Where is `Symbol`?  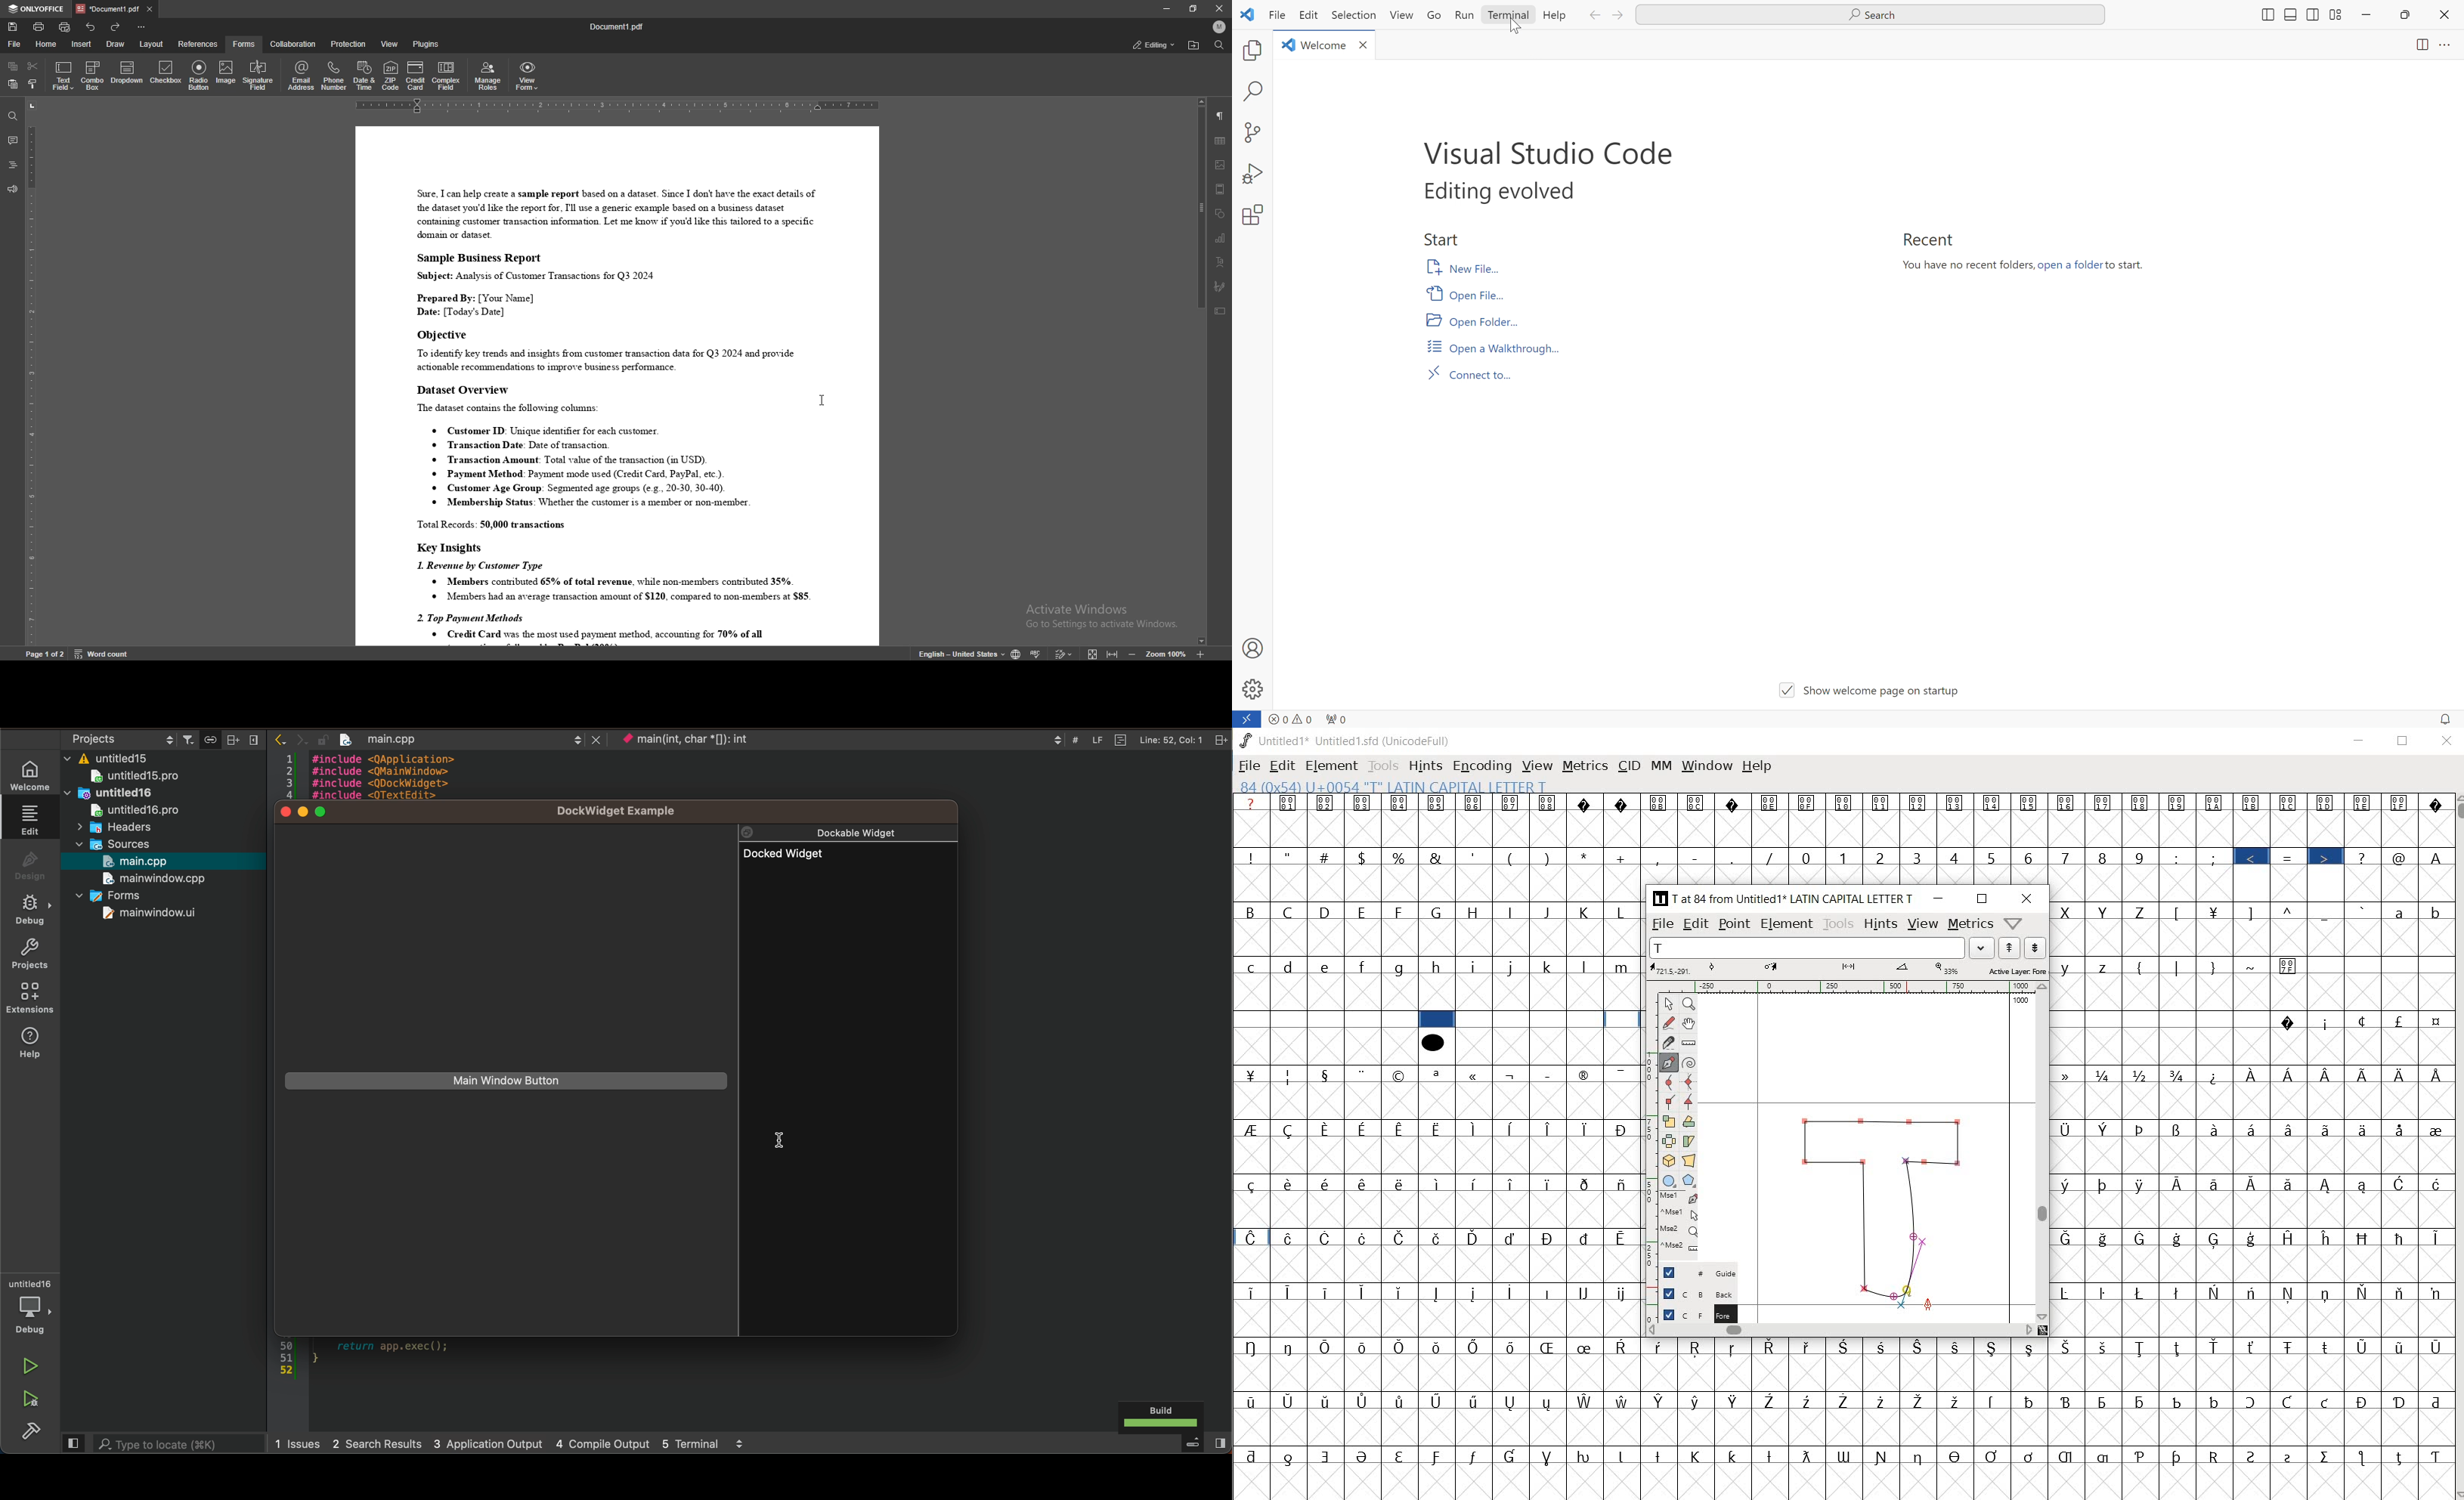 Symbol is located at coordinates (2433, 1347).